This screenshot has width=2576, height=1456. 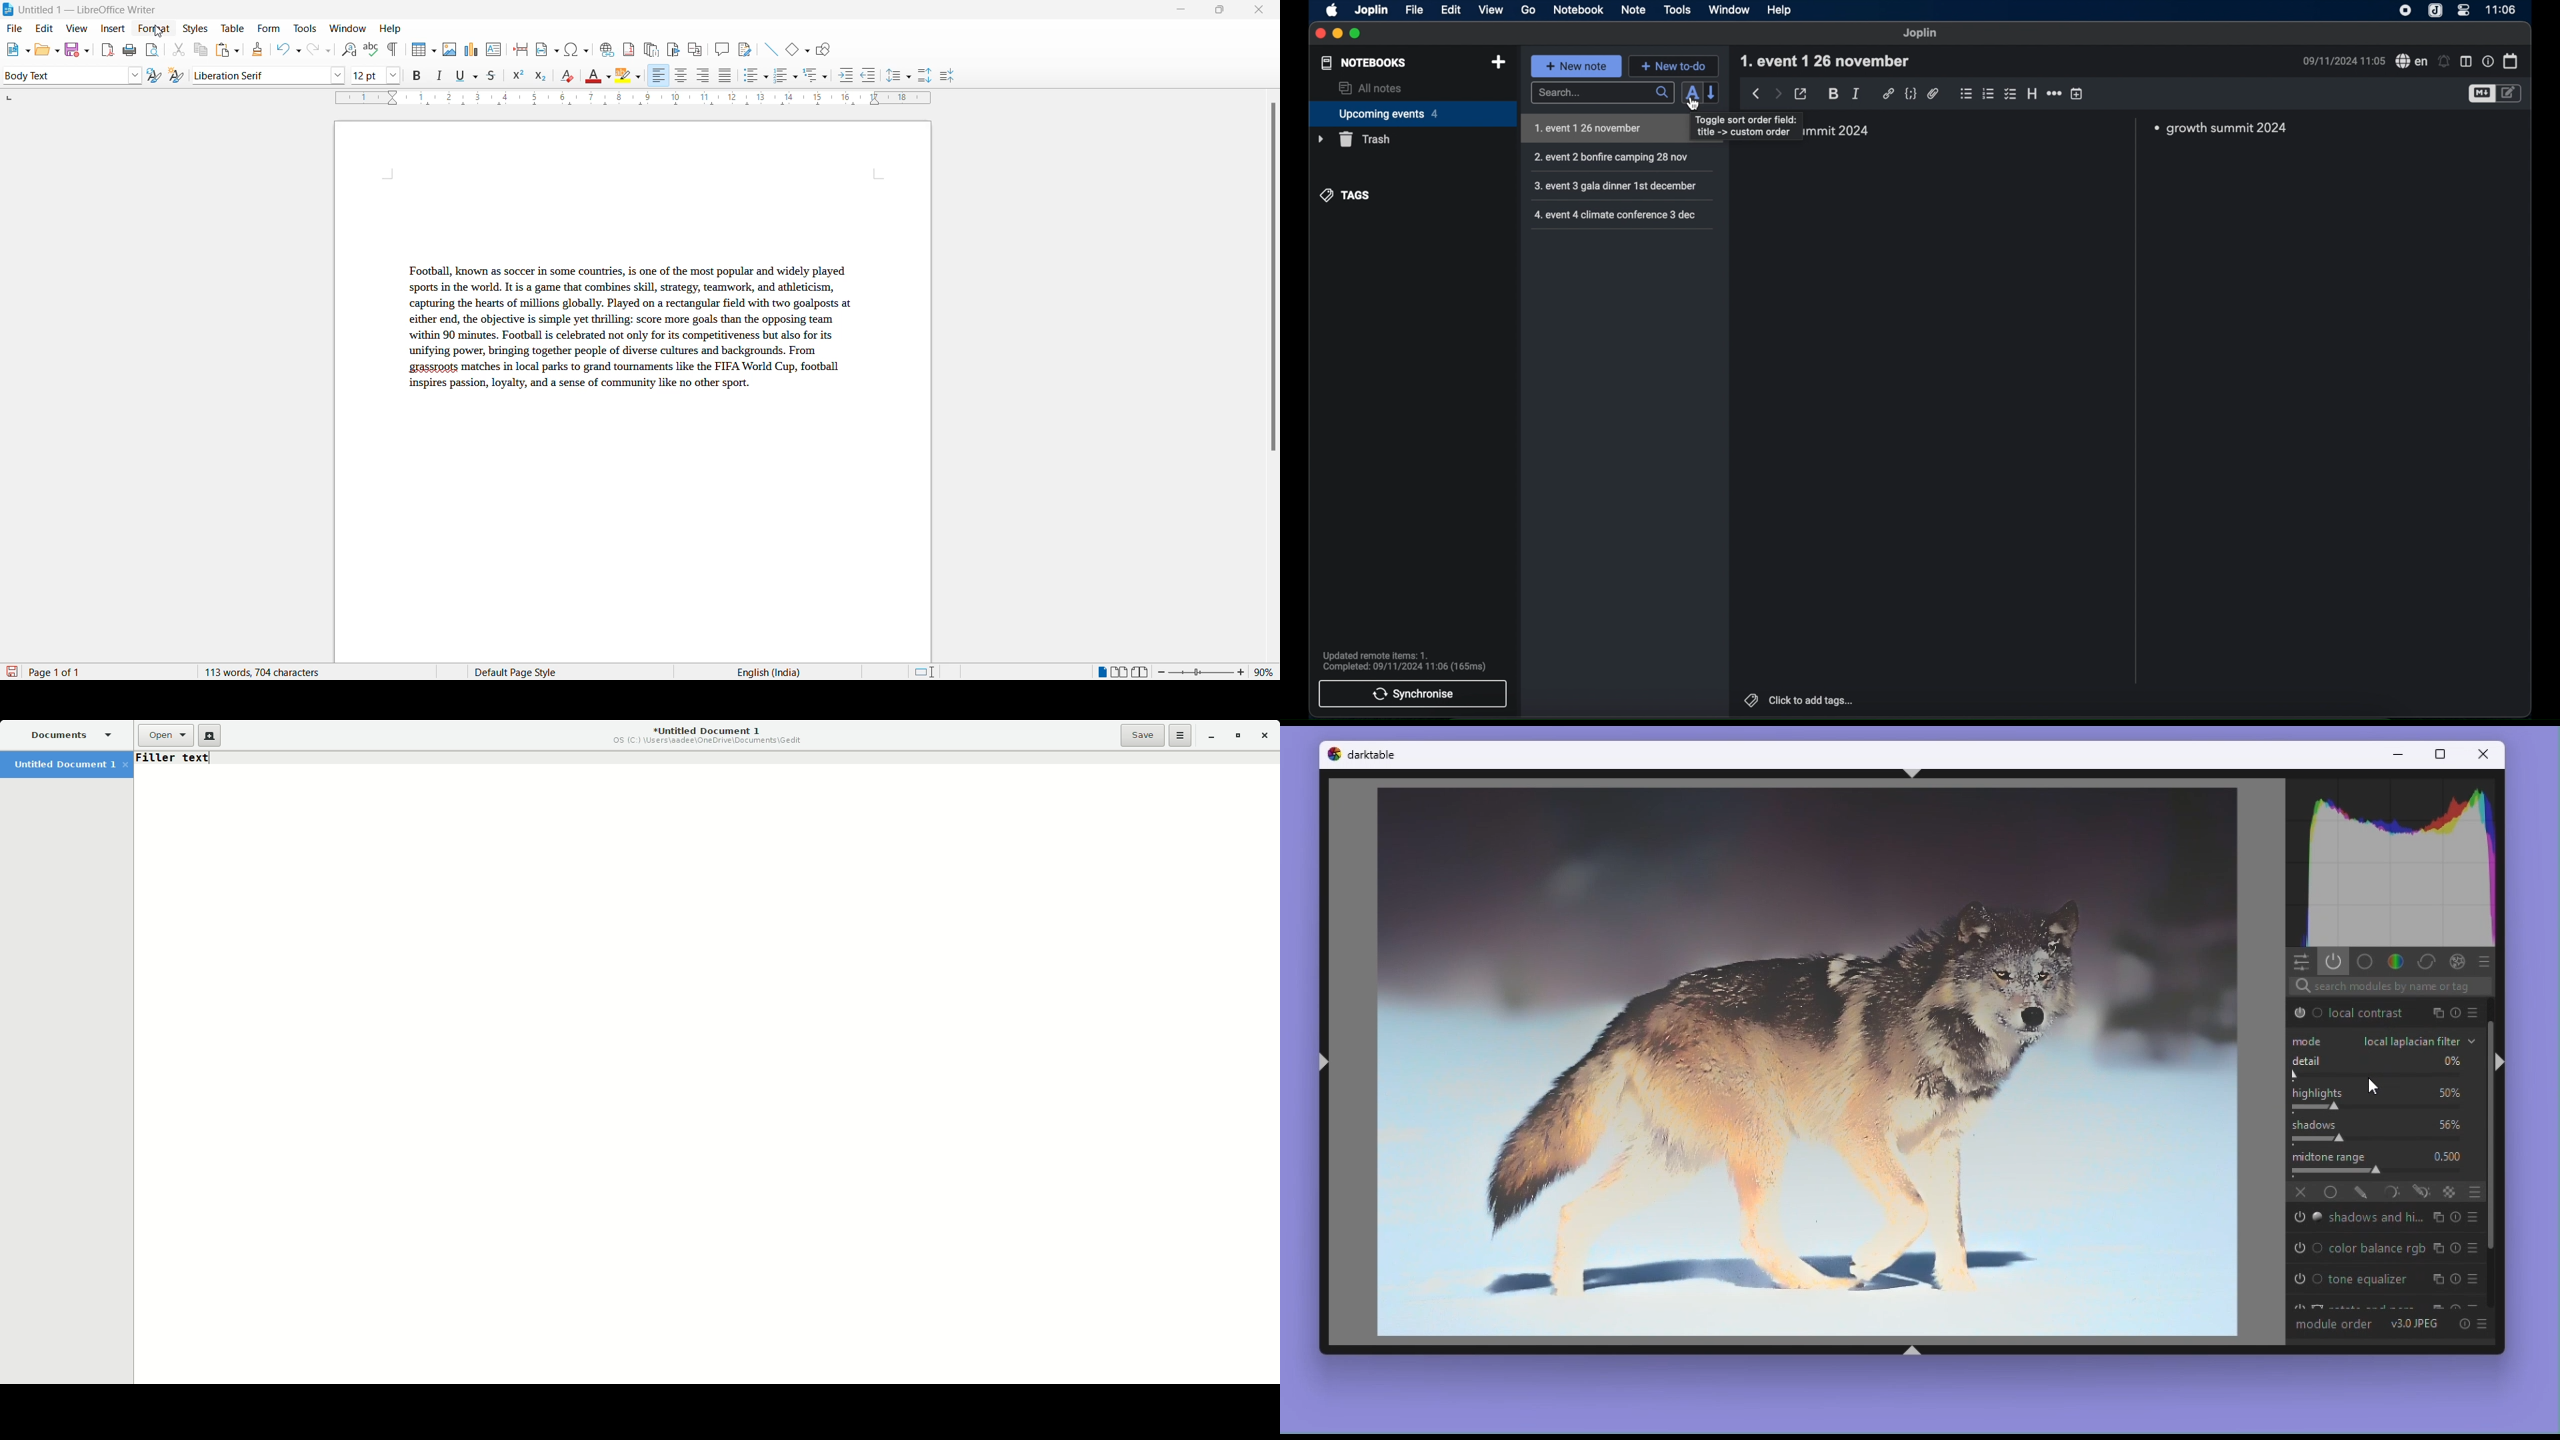 What do you see at coordinates (1920, 33) in the screenshot?
I see `Joplin` at bounding box center [1920, 33].